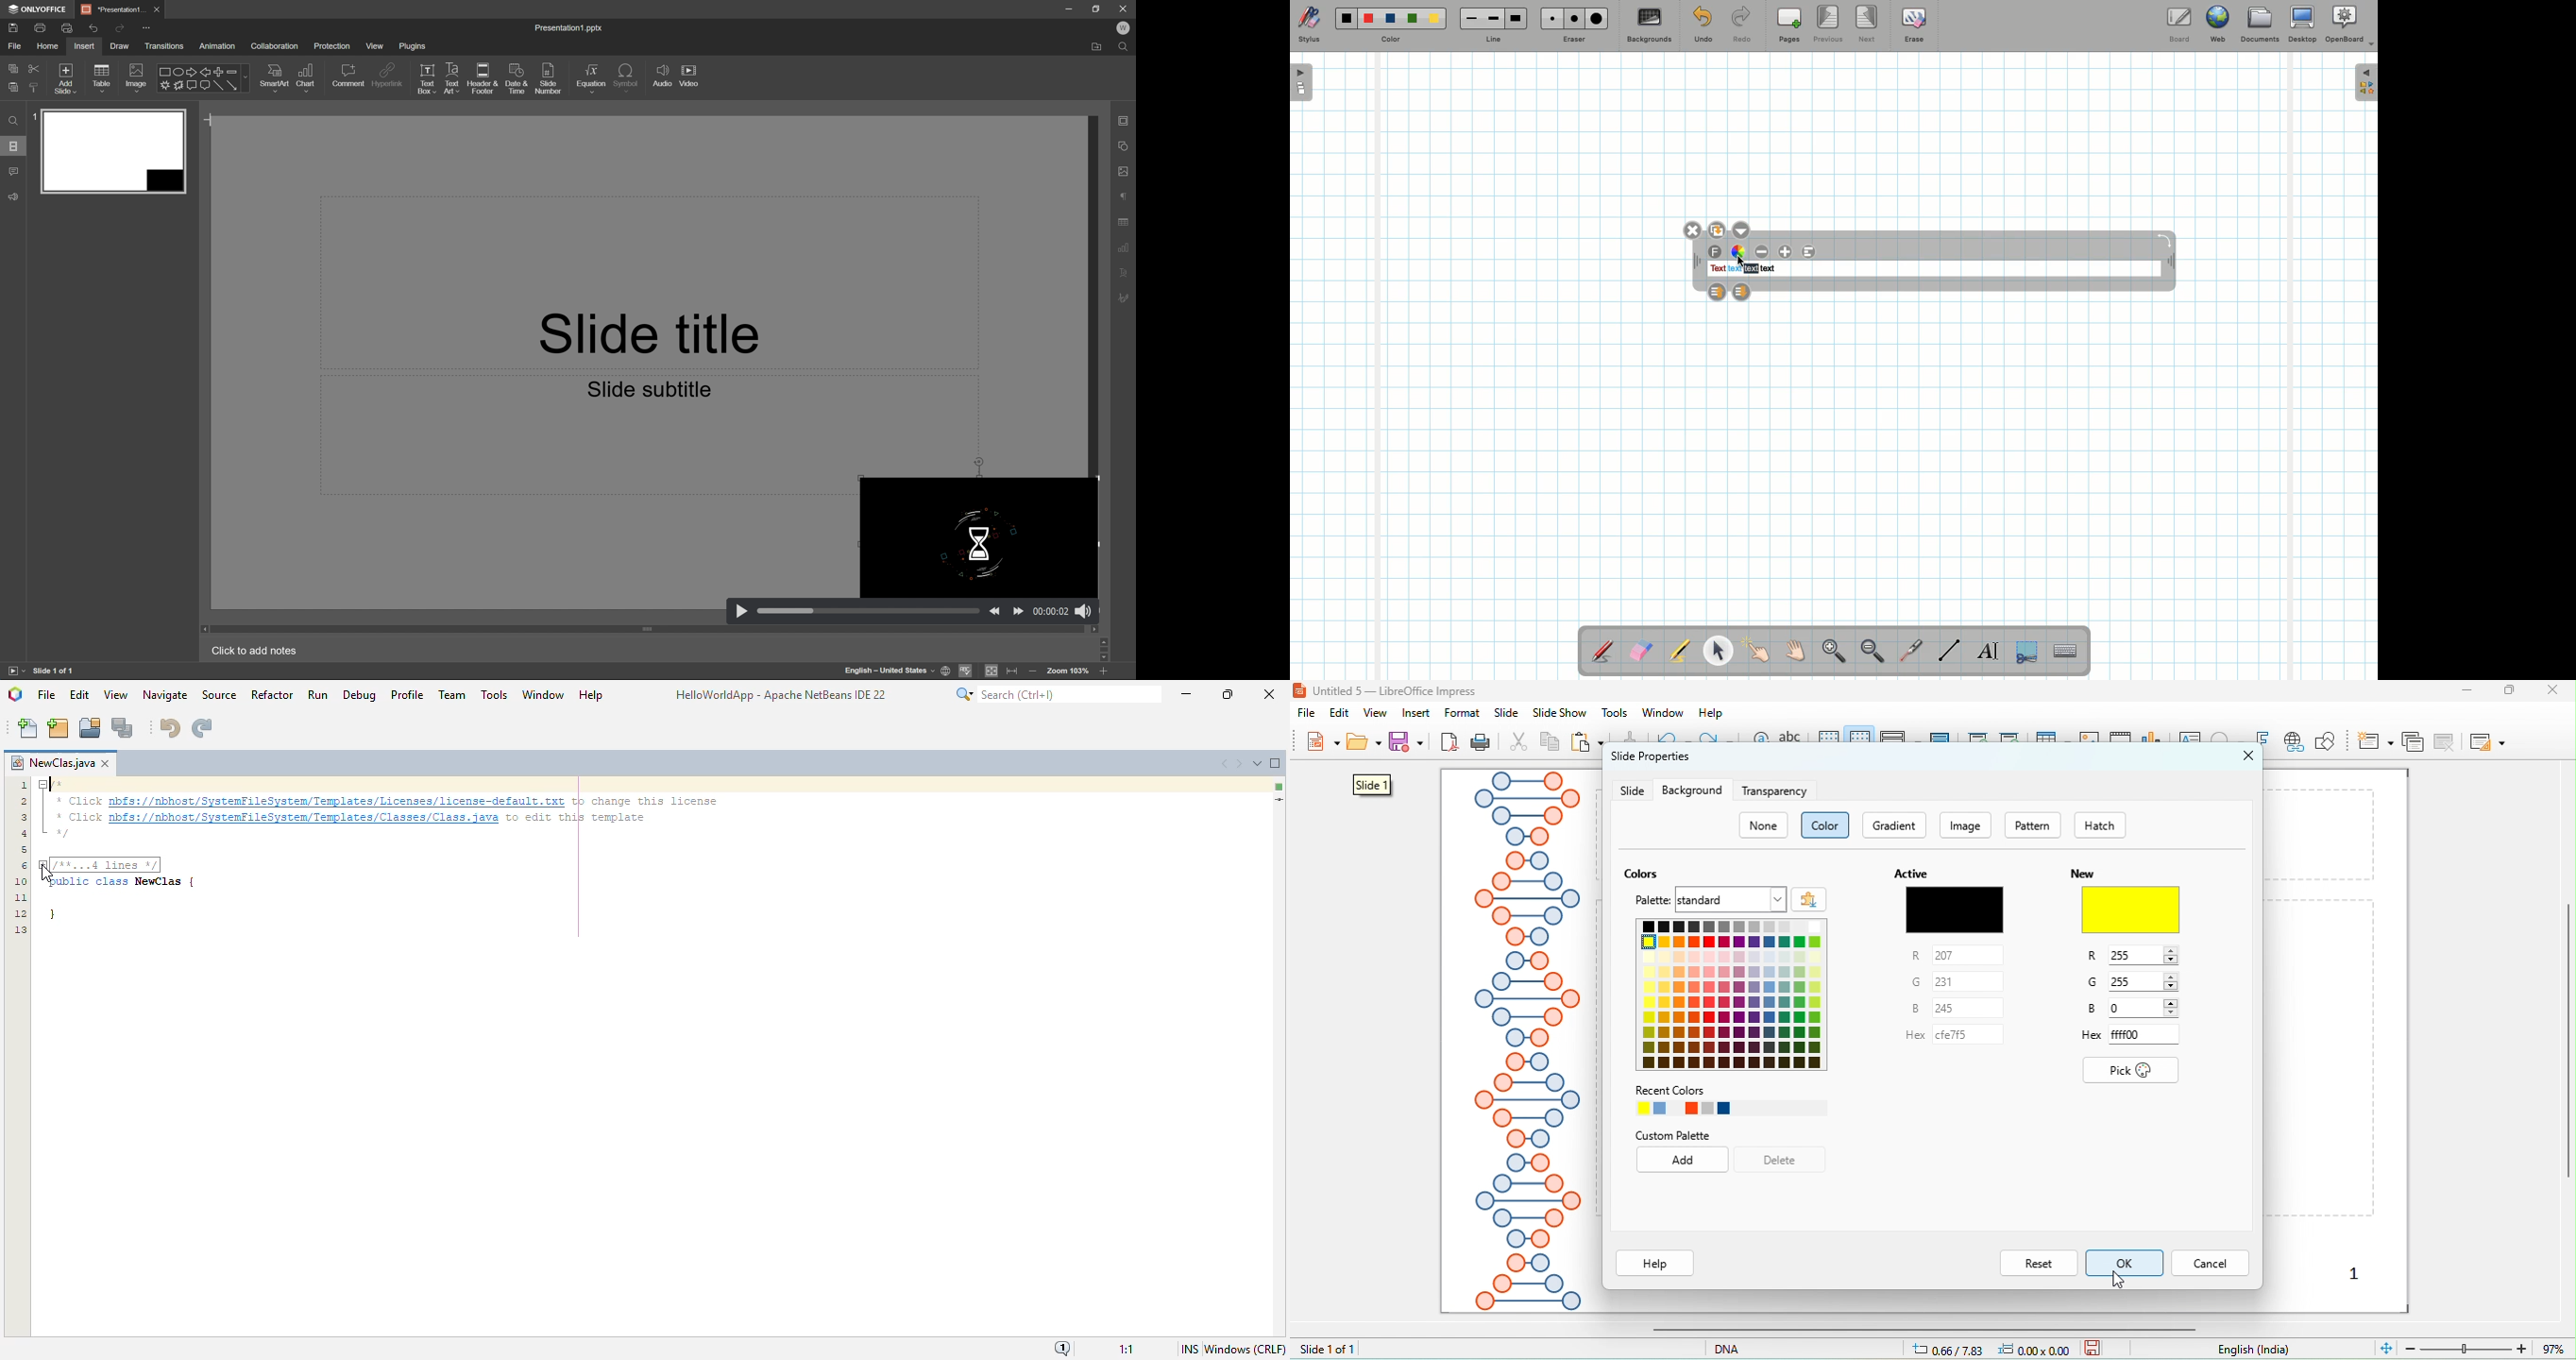 This screenshot has height=1372, width=2576. Describe the element at coordinates (1229, 693) in the screenshot. I see `maximize` at that location.